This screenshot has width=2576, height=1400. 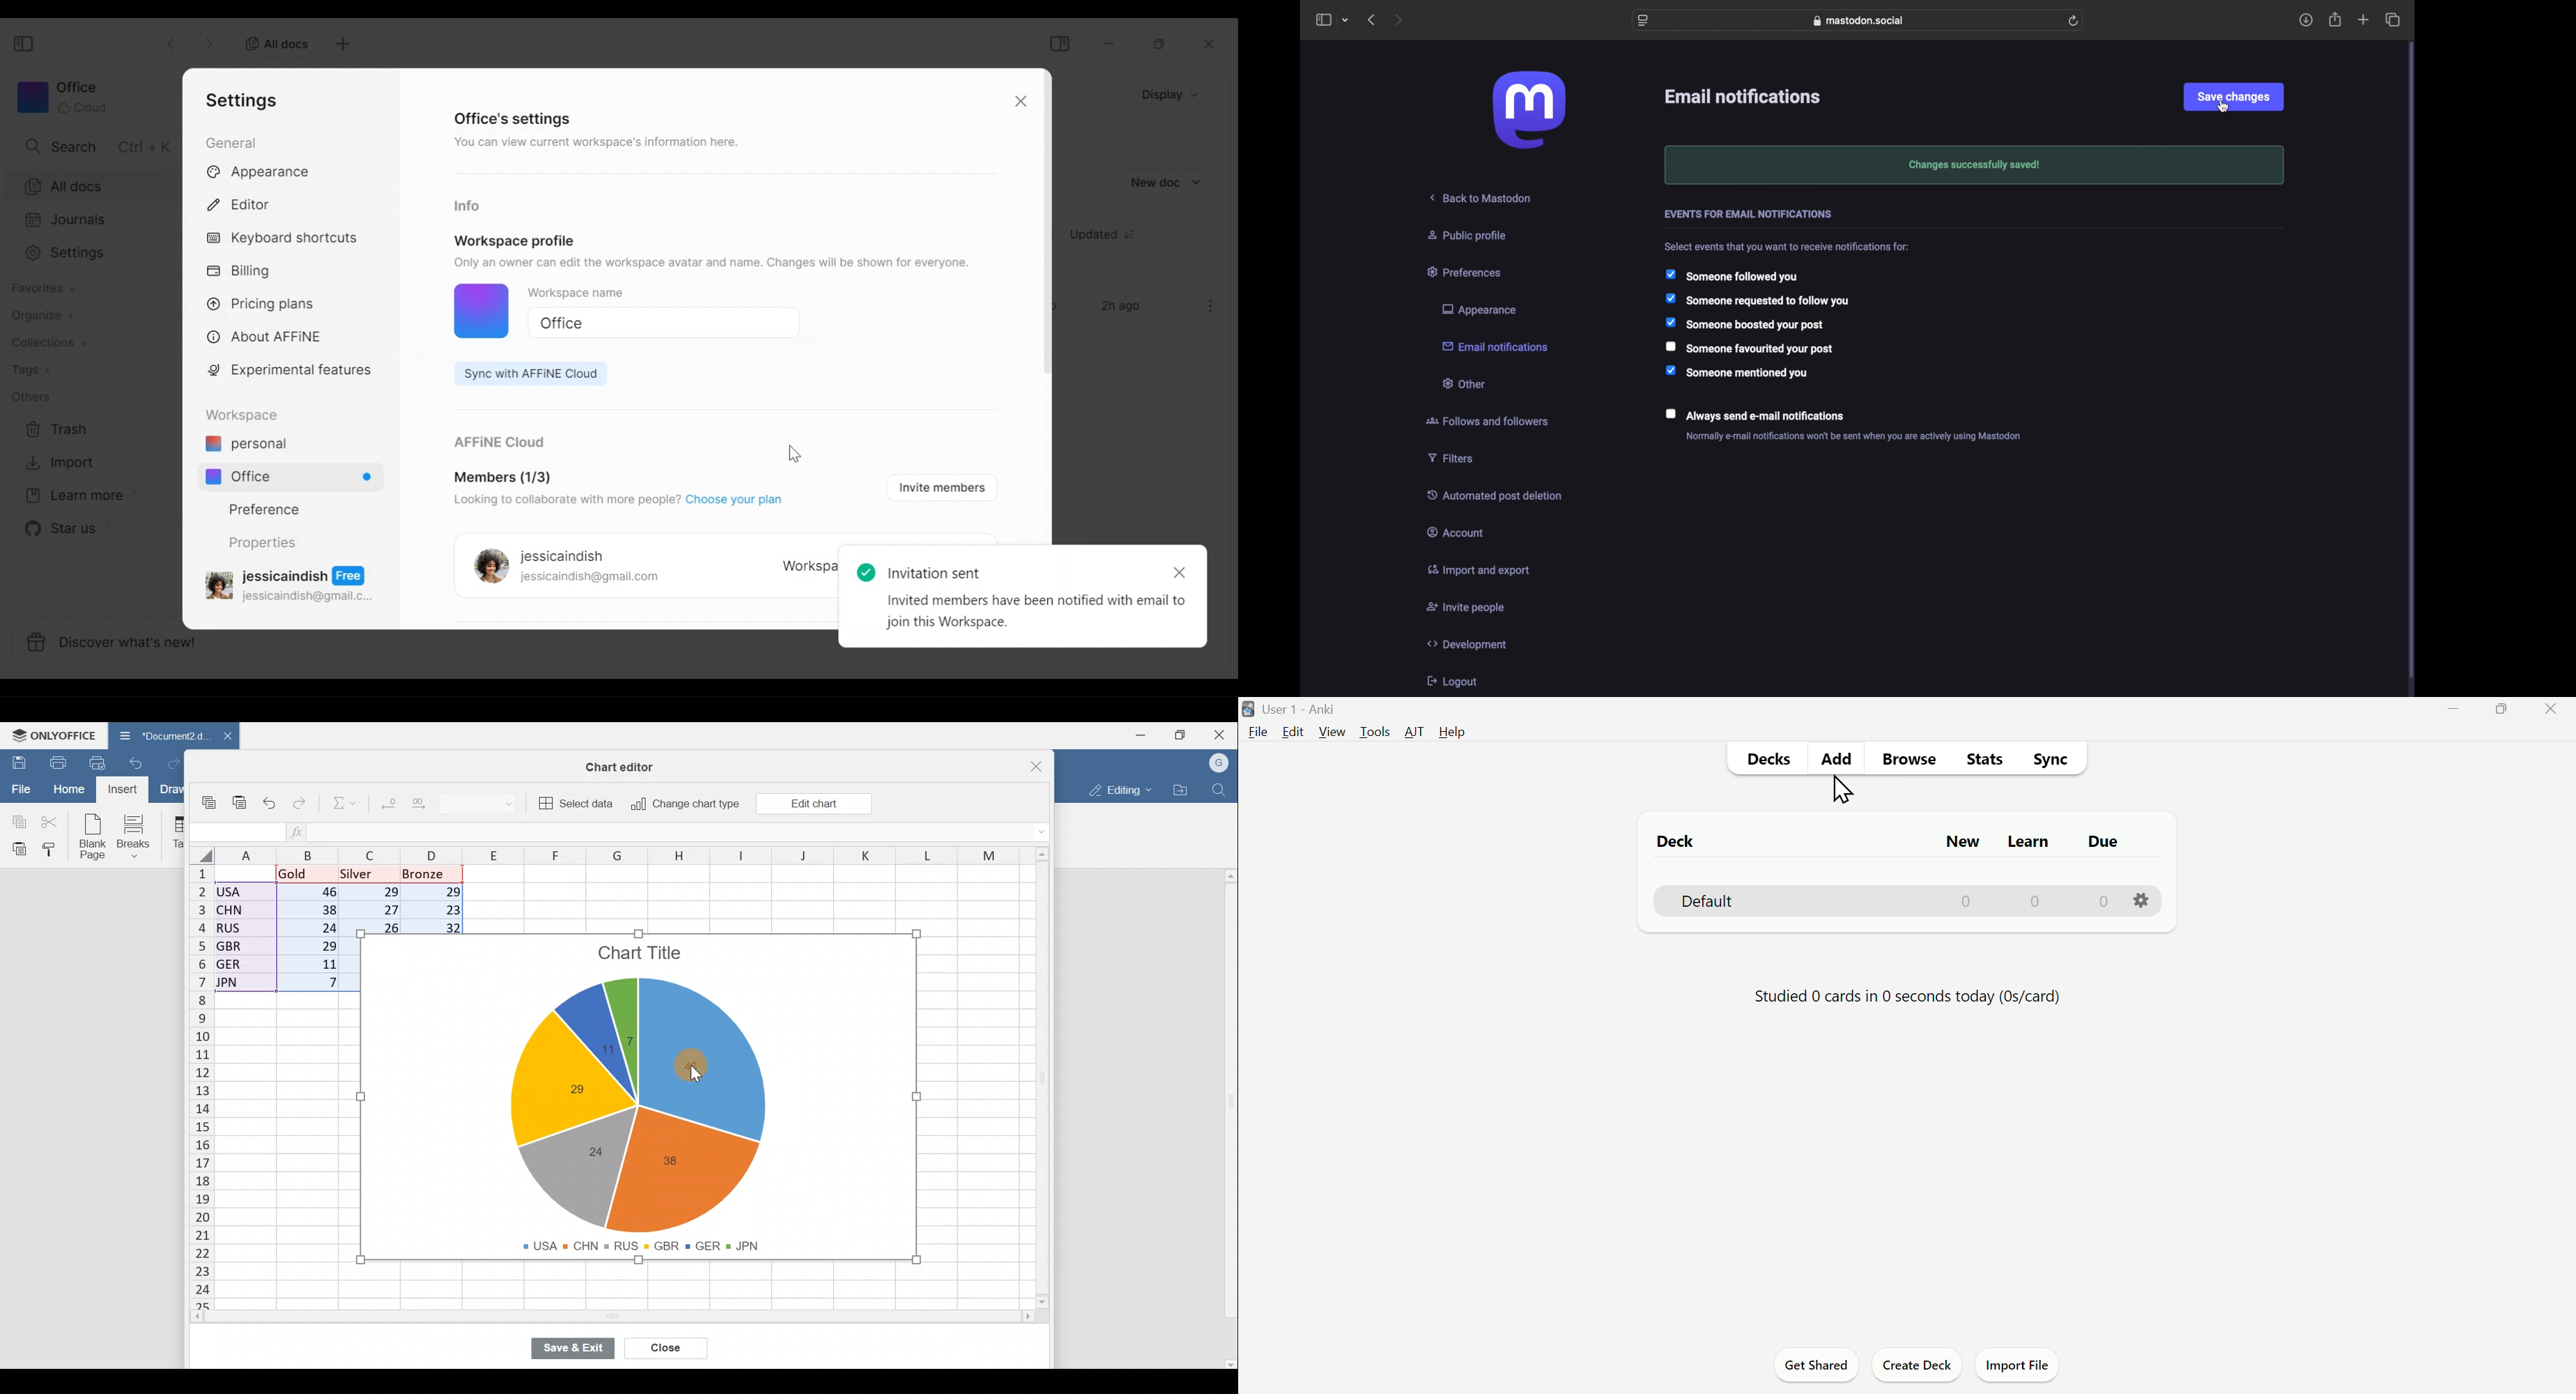 What do you see at coordinates (1451, 681) in the screenshot?
I see `logout` at bounding box center [1451, 681].